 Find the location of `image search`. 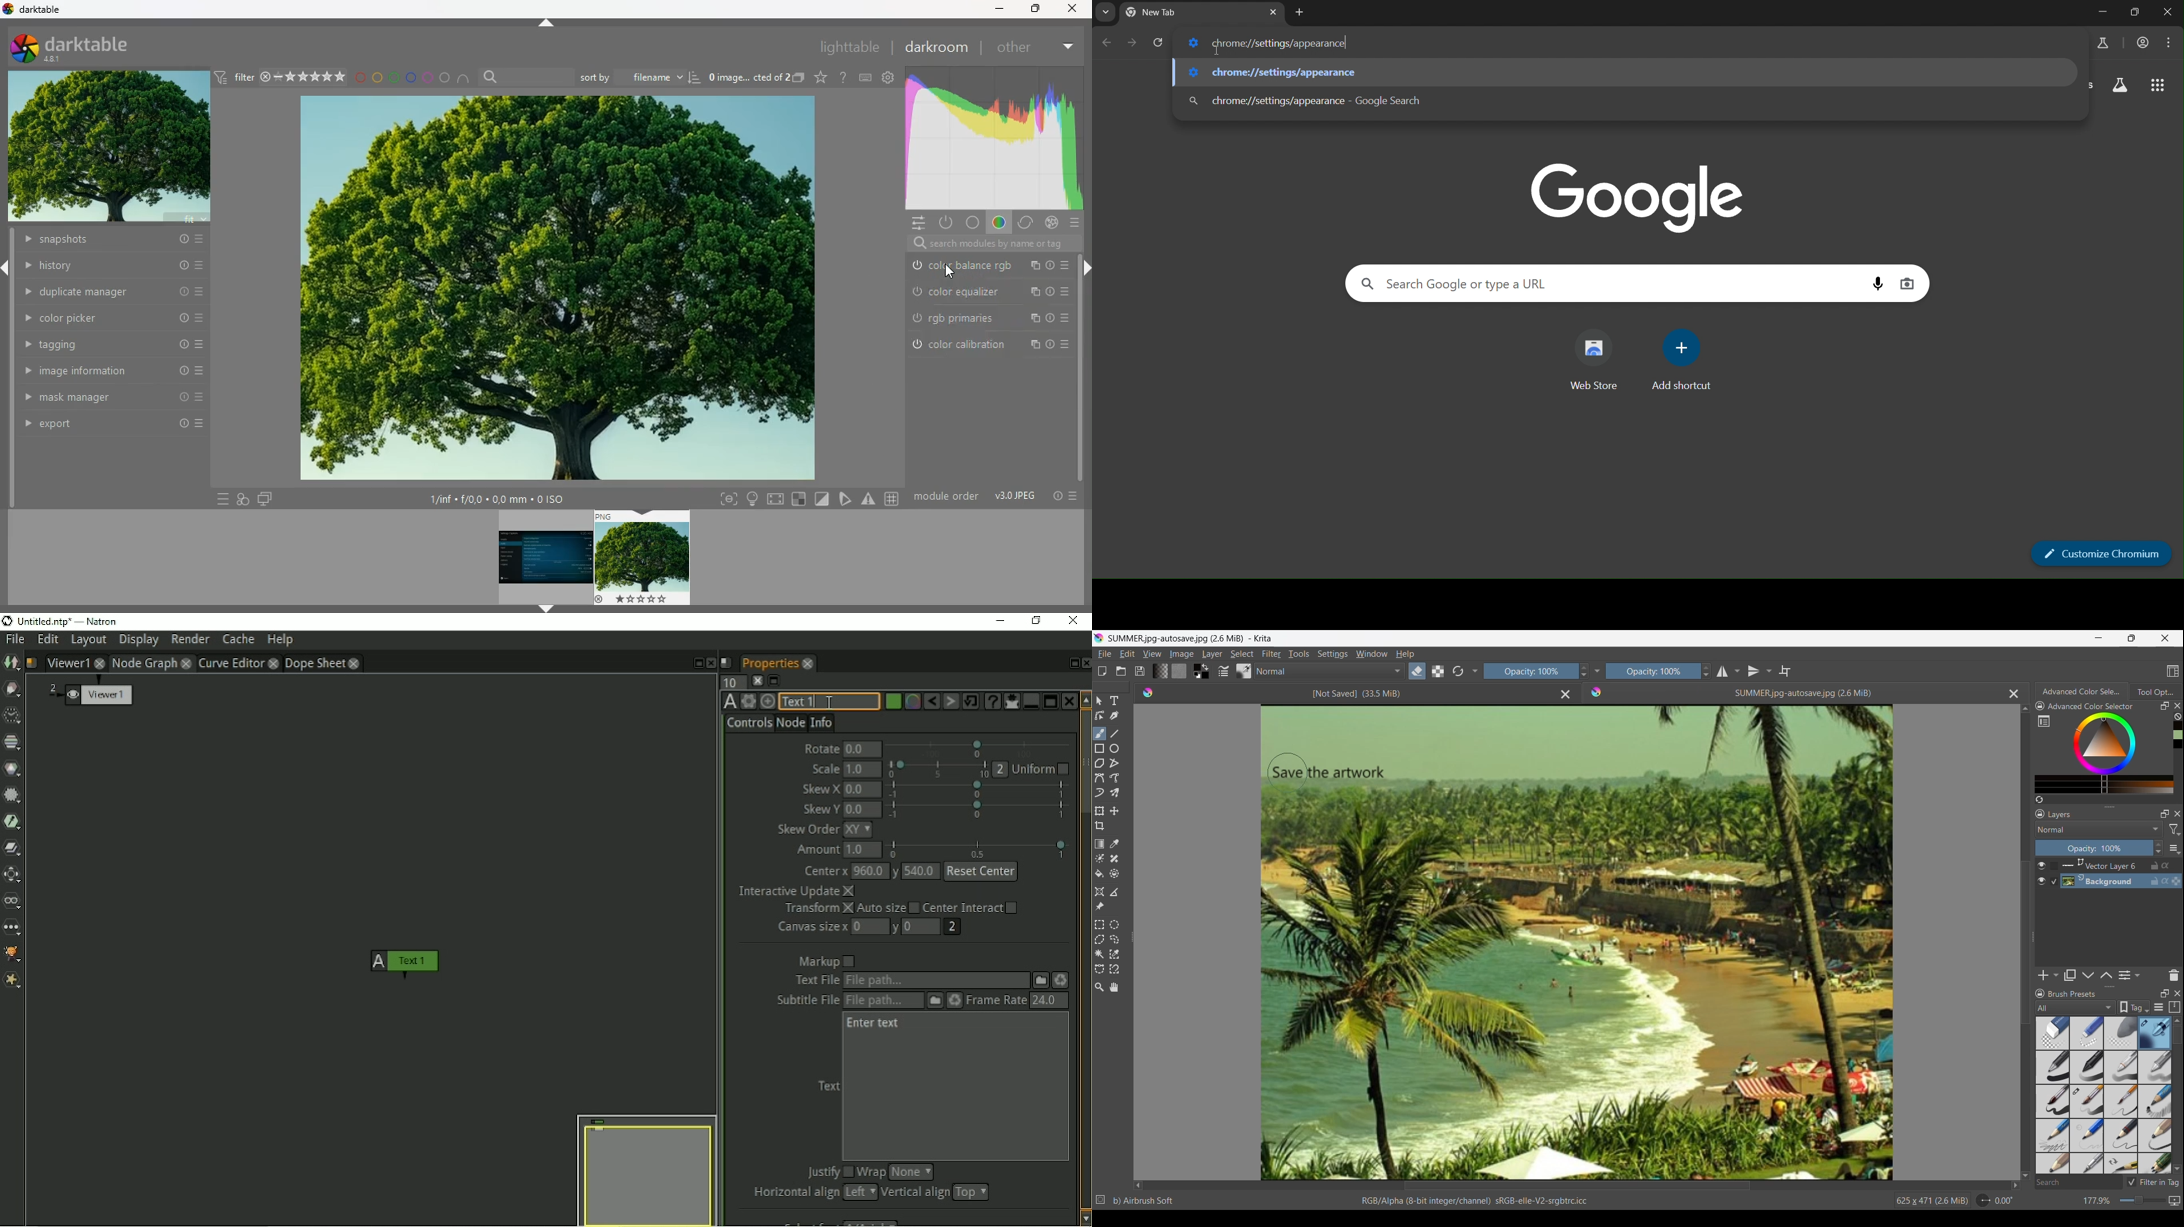

image search is located at coordinates (1908, 282).